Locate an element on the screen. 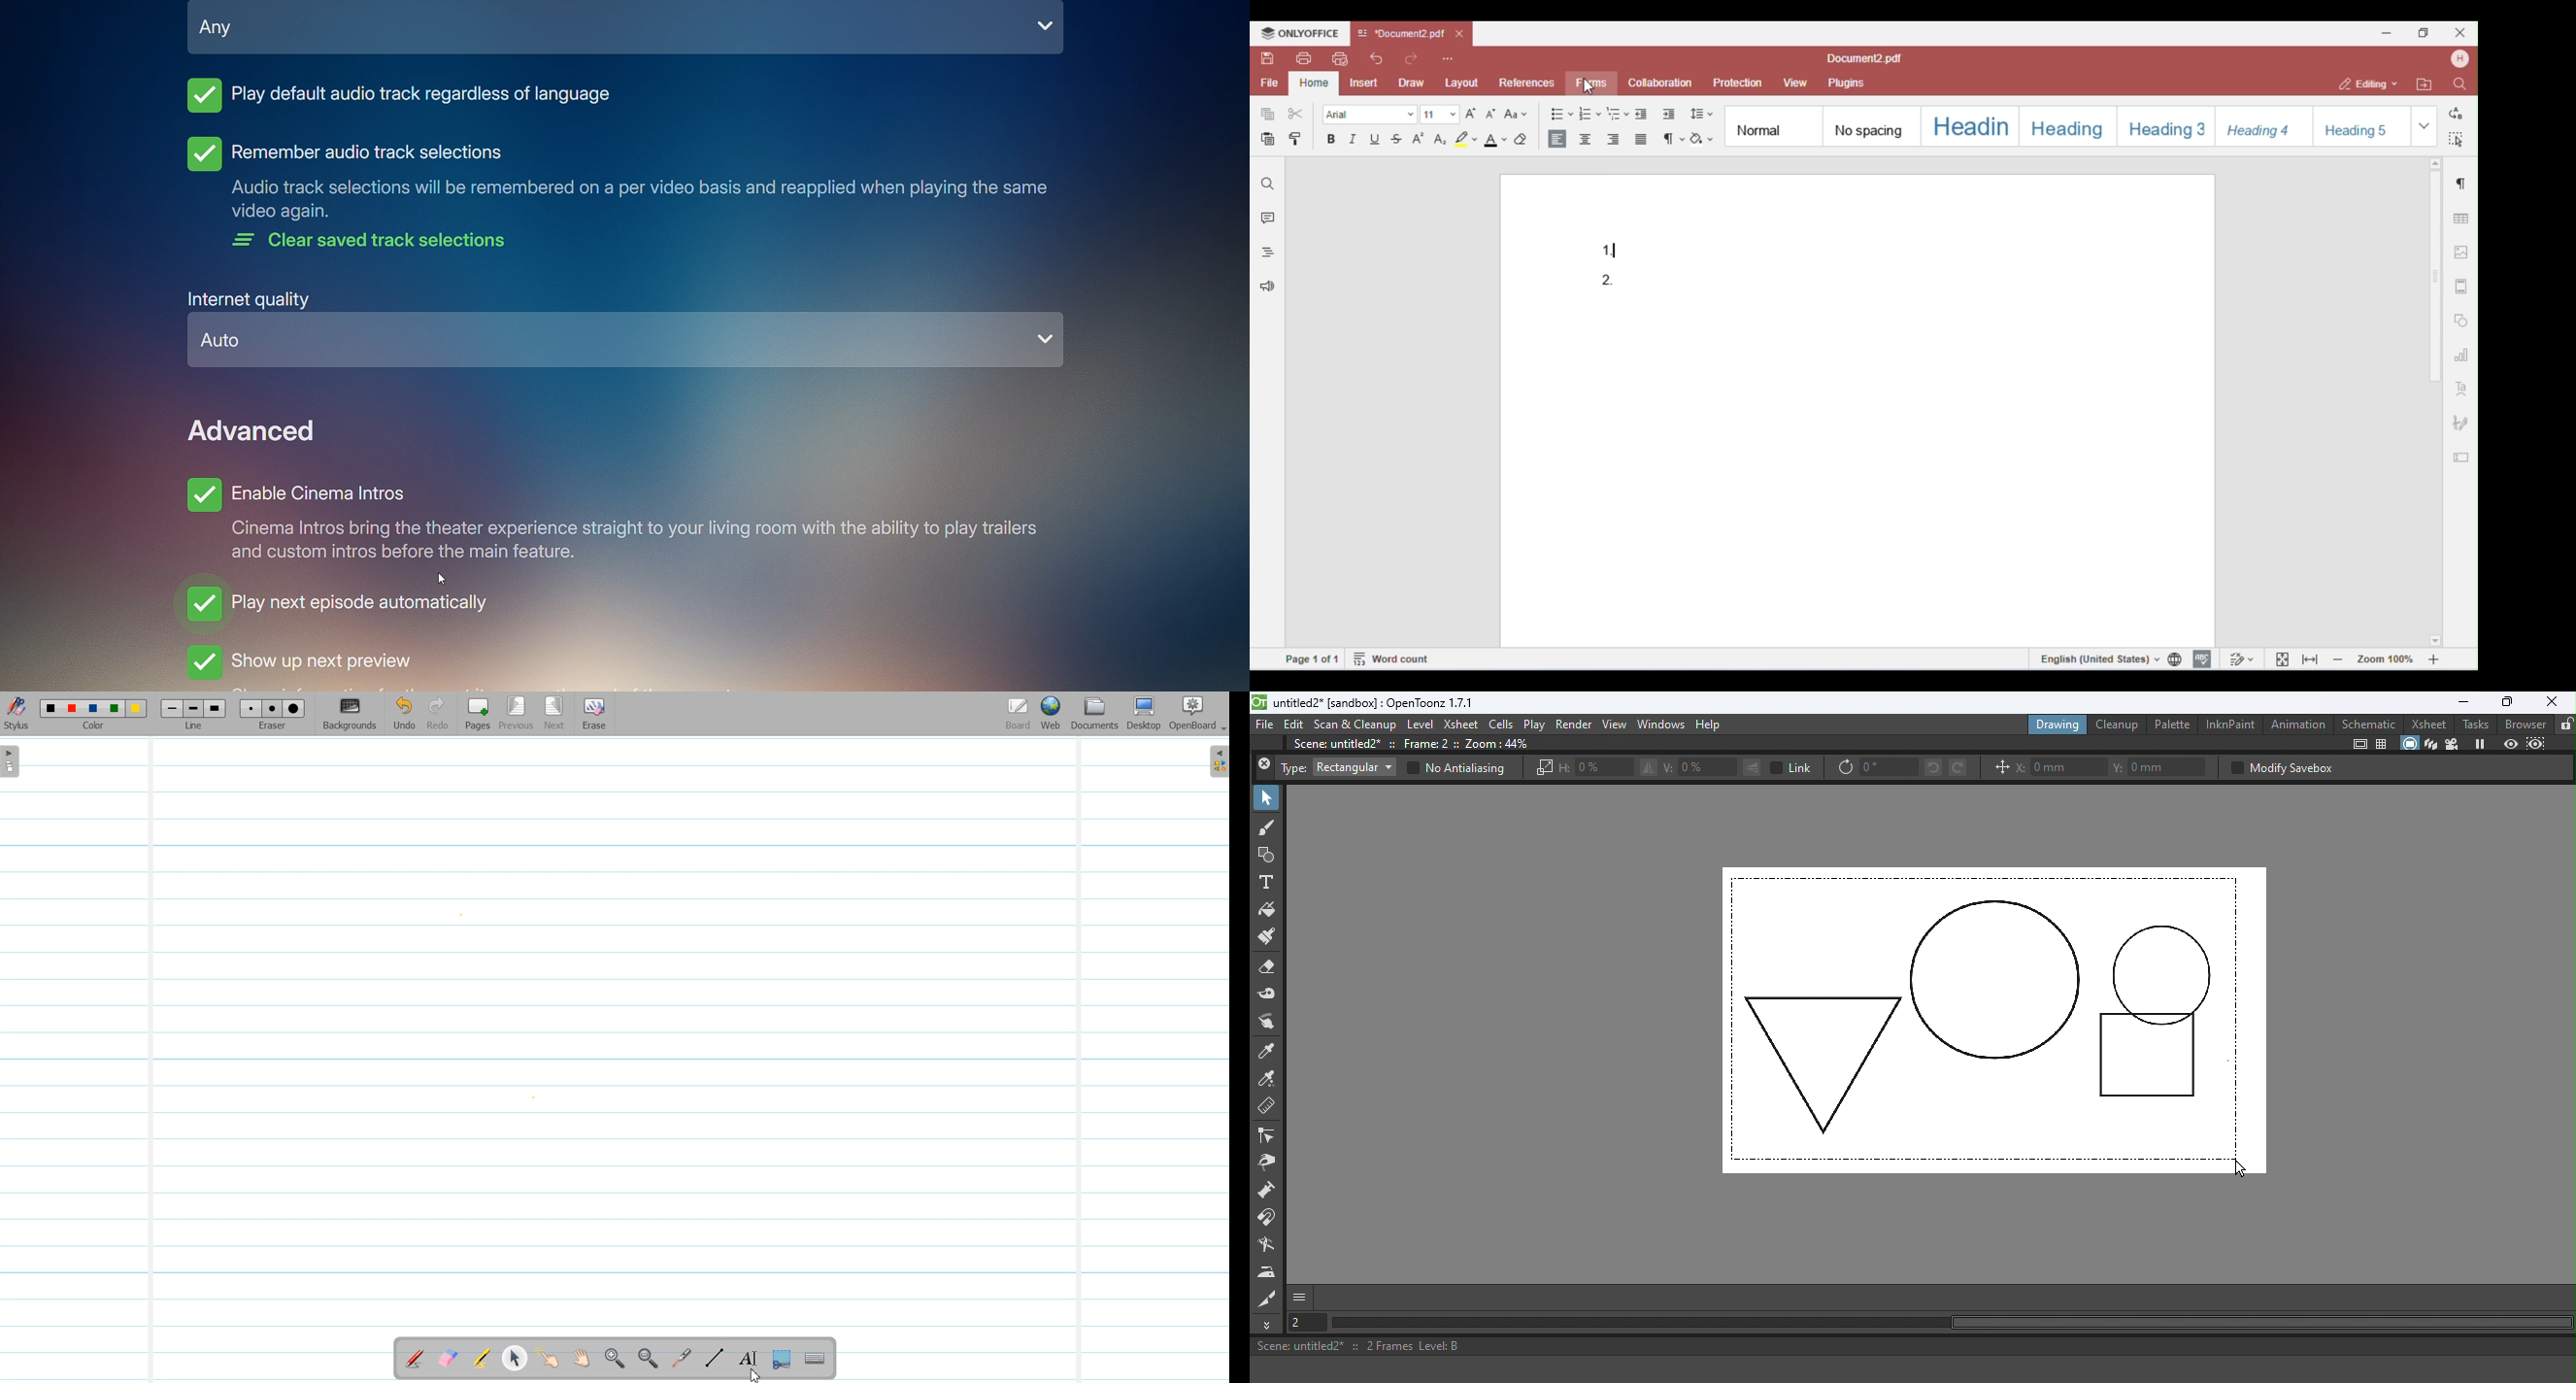 Image resolution: width=2576 pixels, height=1400 pixels. Rotate selection left is located at coordinates (1931, 766).